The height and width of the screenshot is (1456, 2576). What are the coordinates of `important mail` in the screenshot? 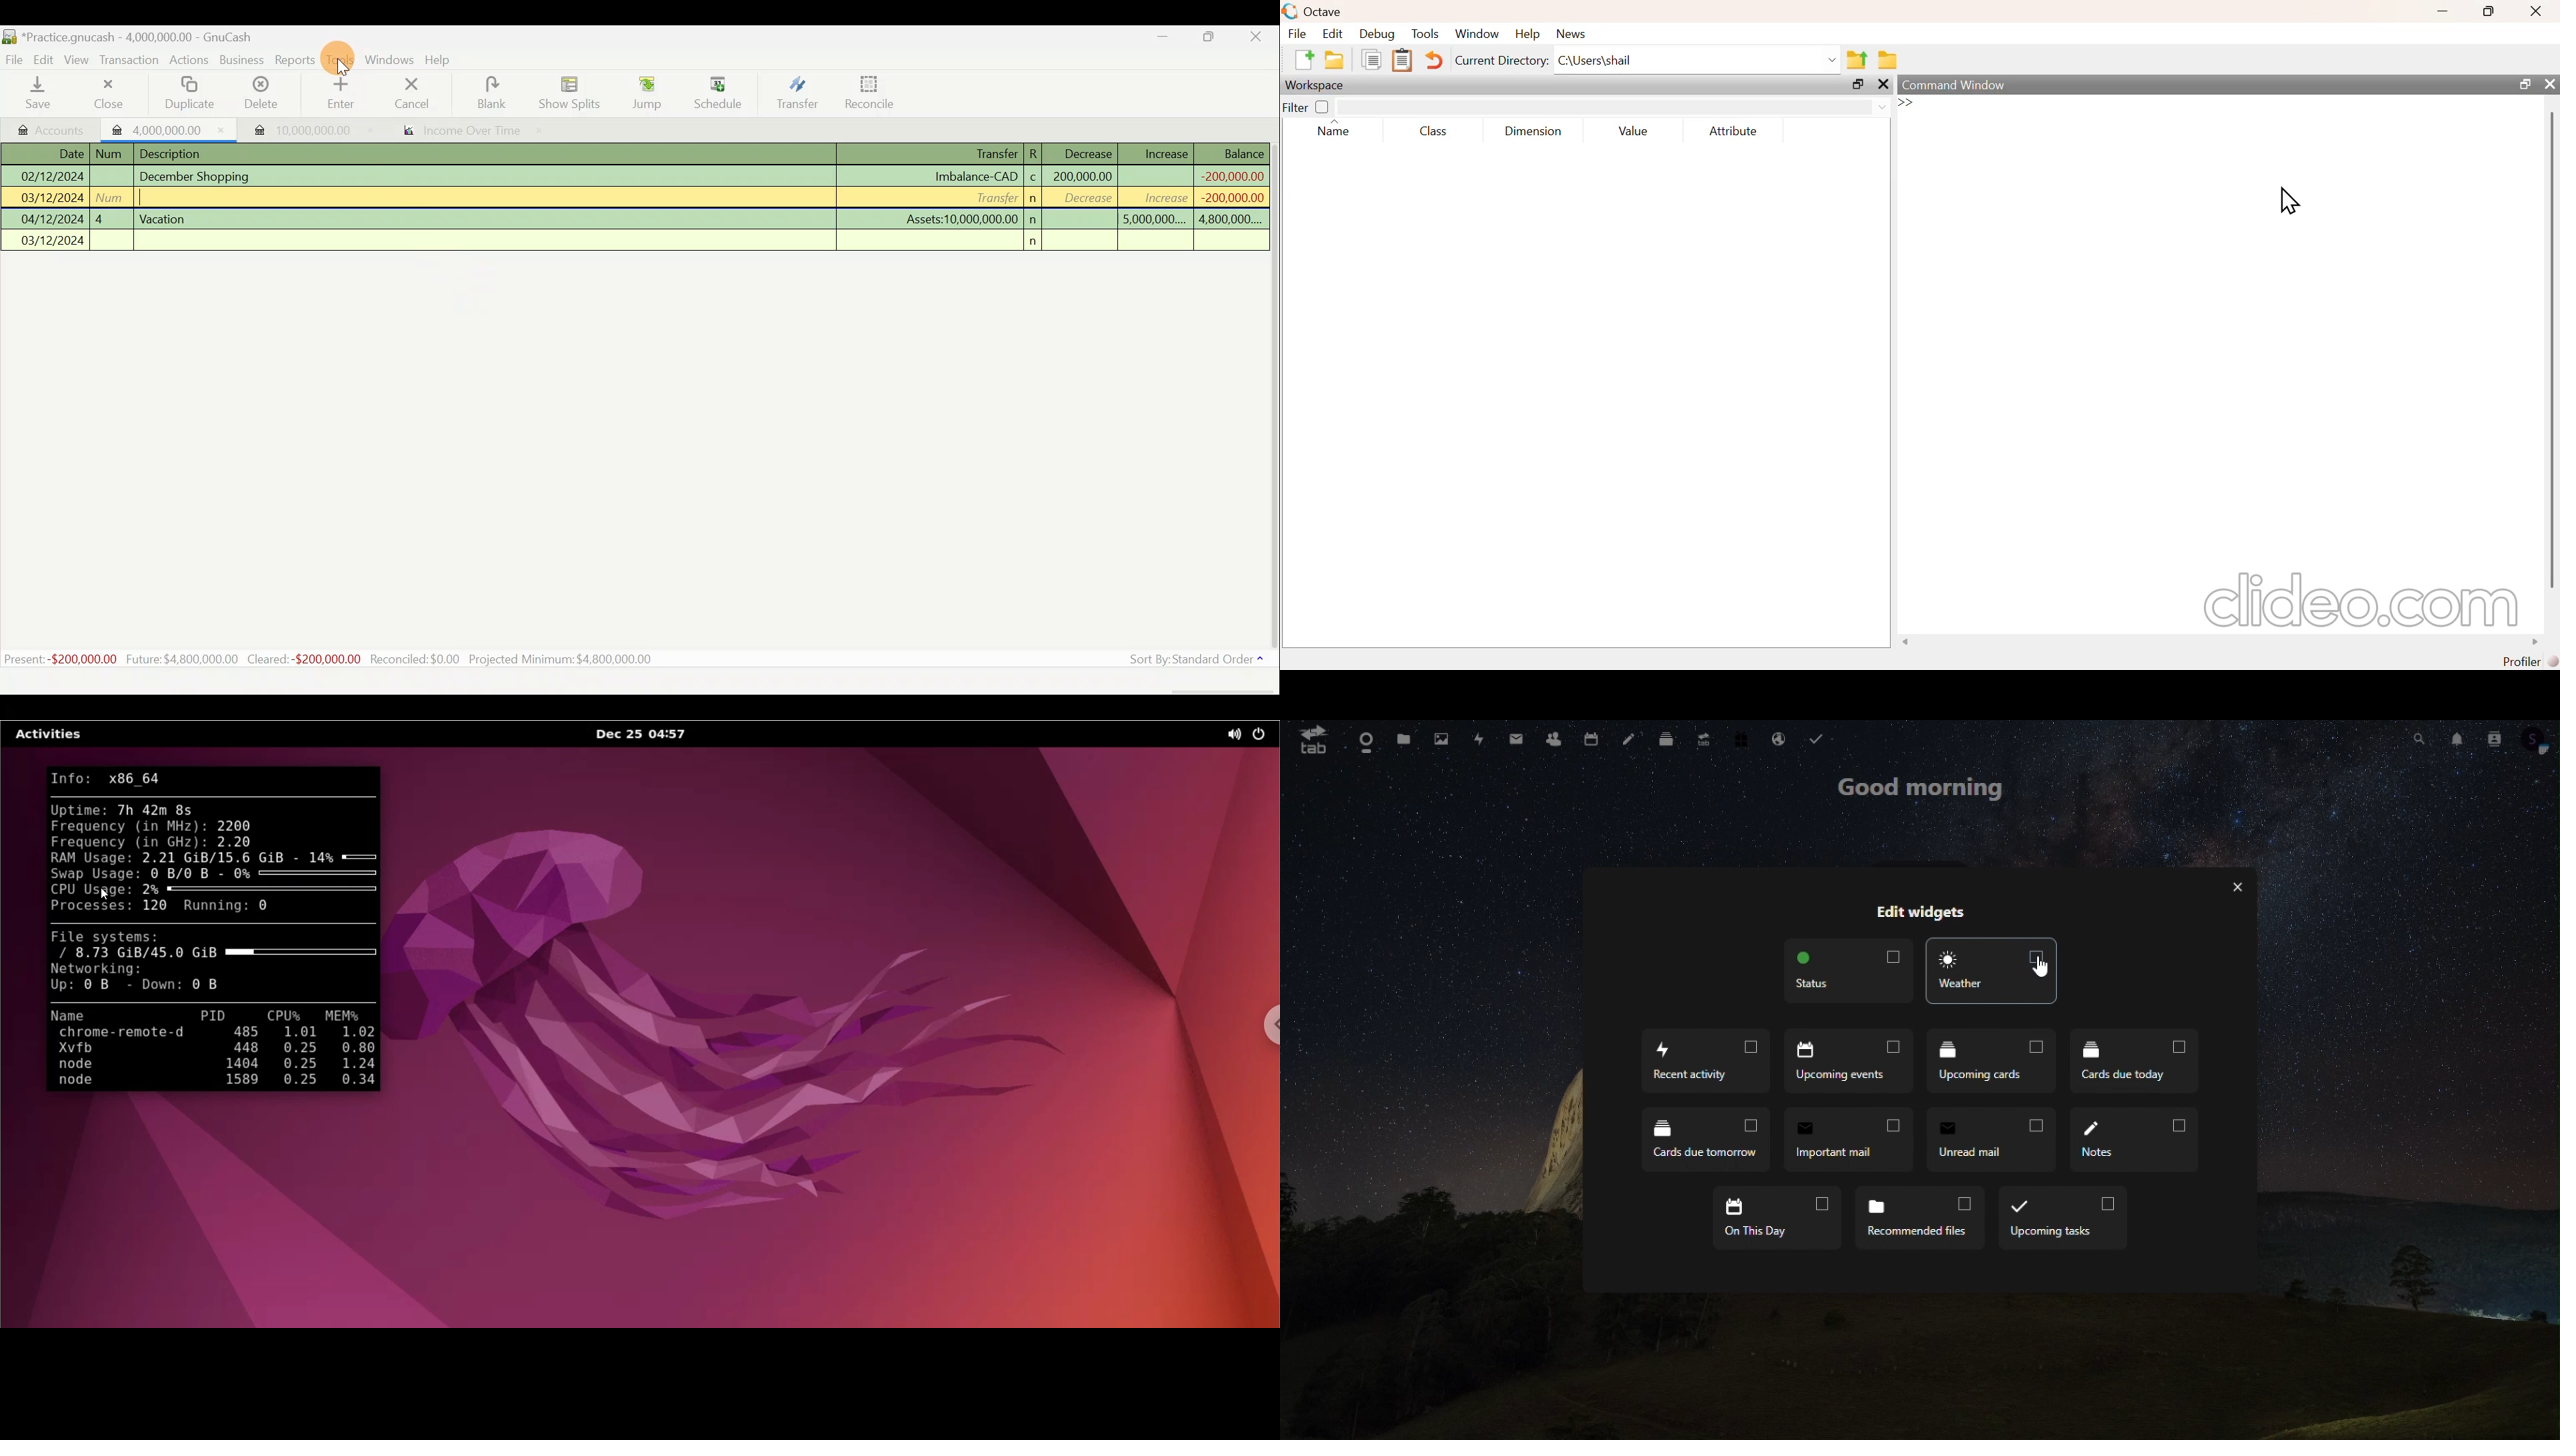 It's located at (1852, 1139).